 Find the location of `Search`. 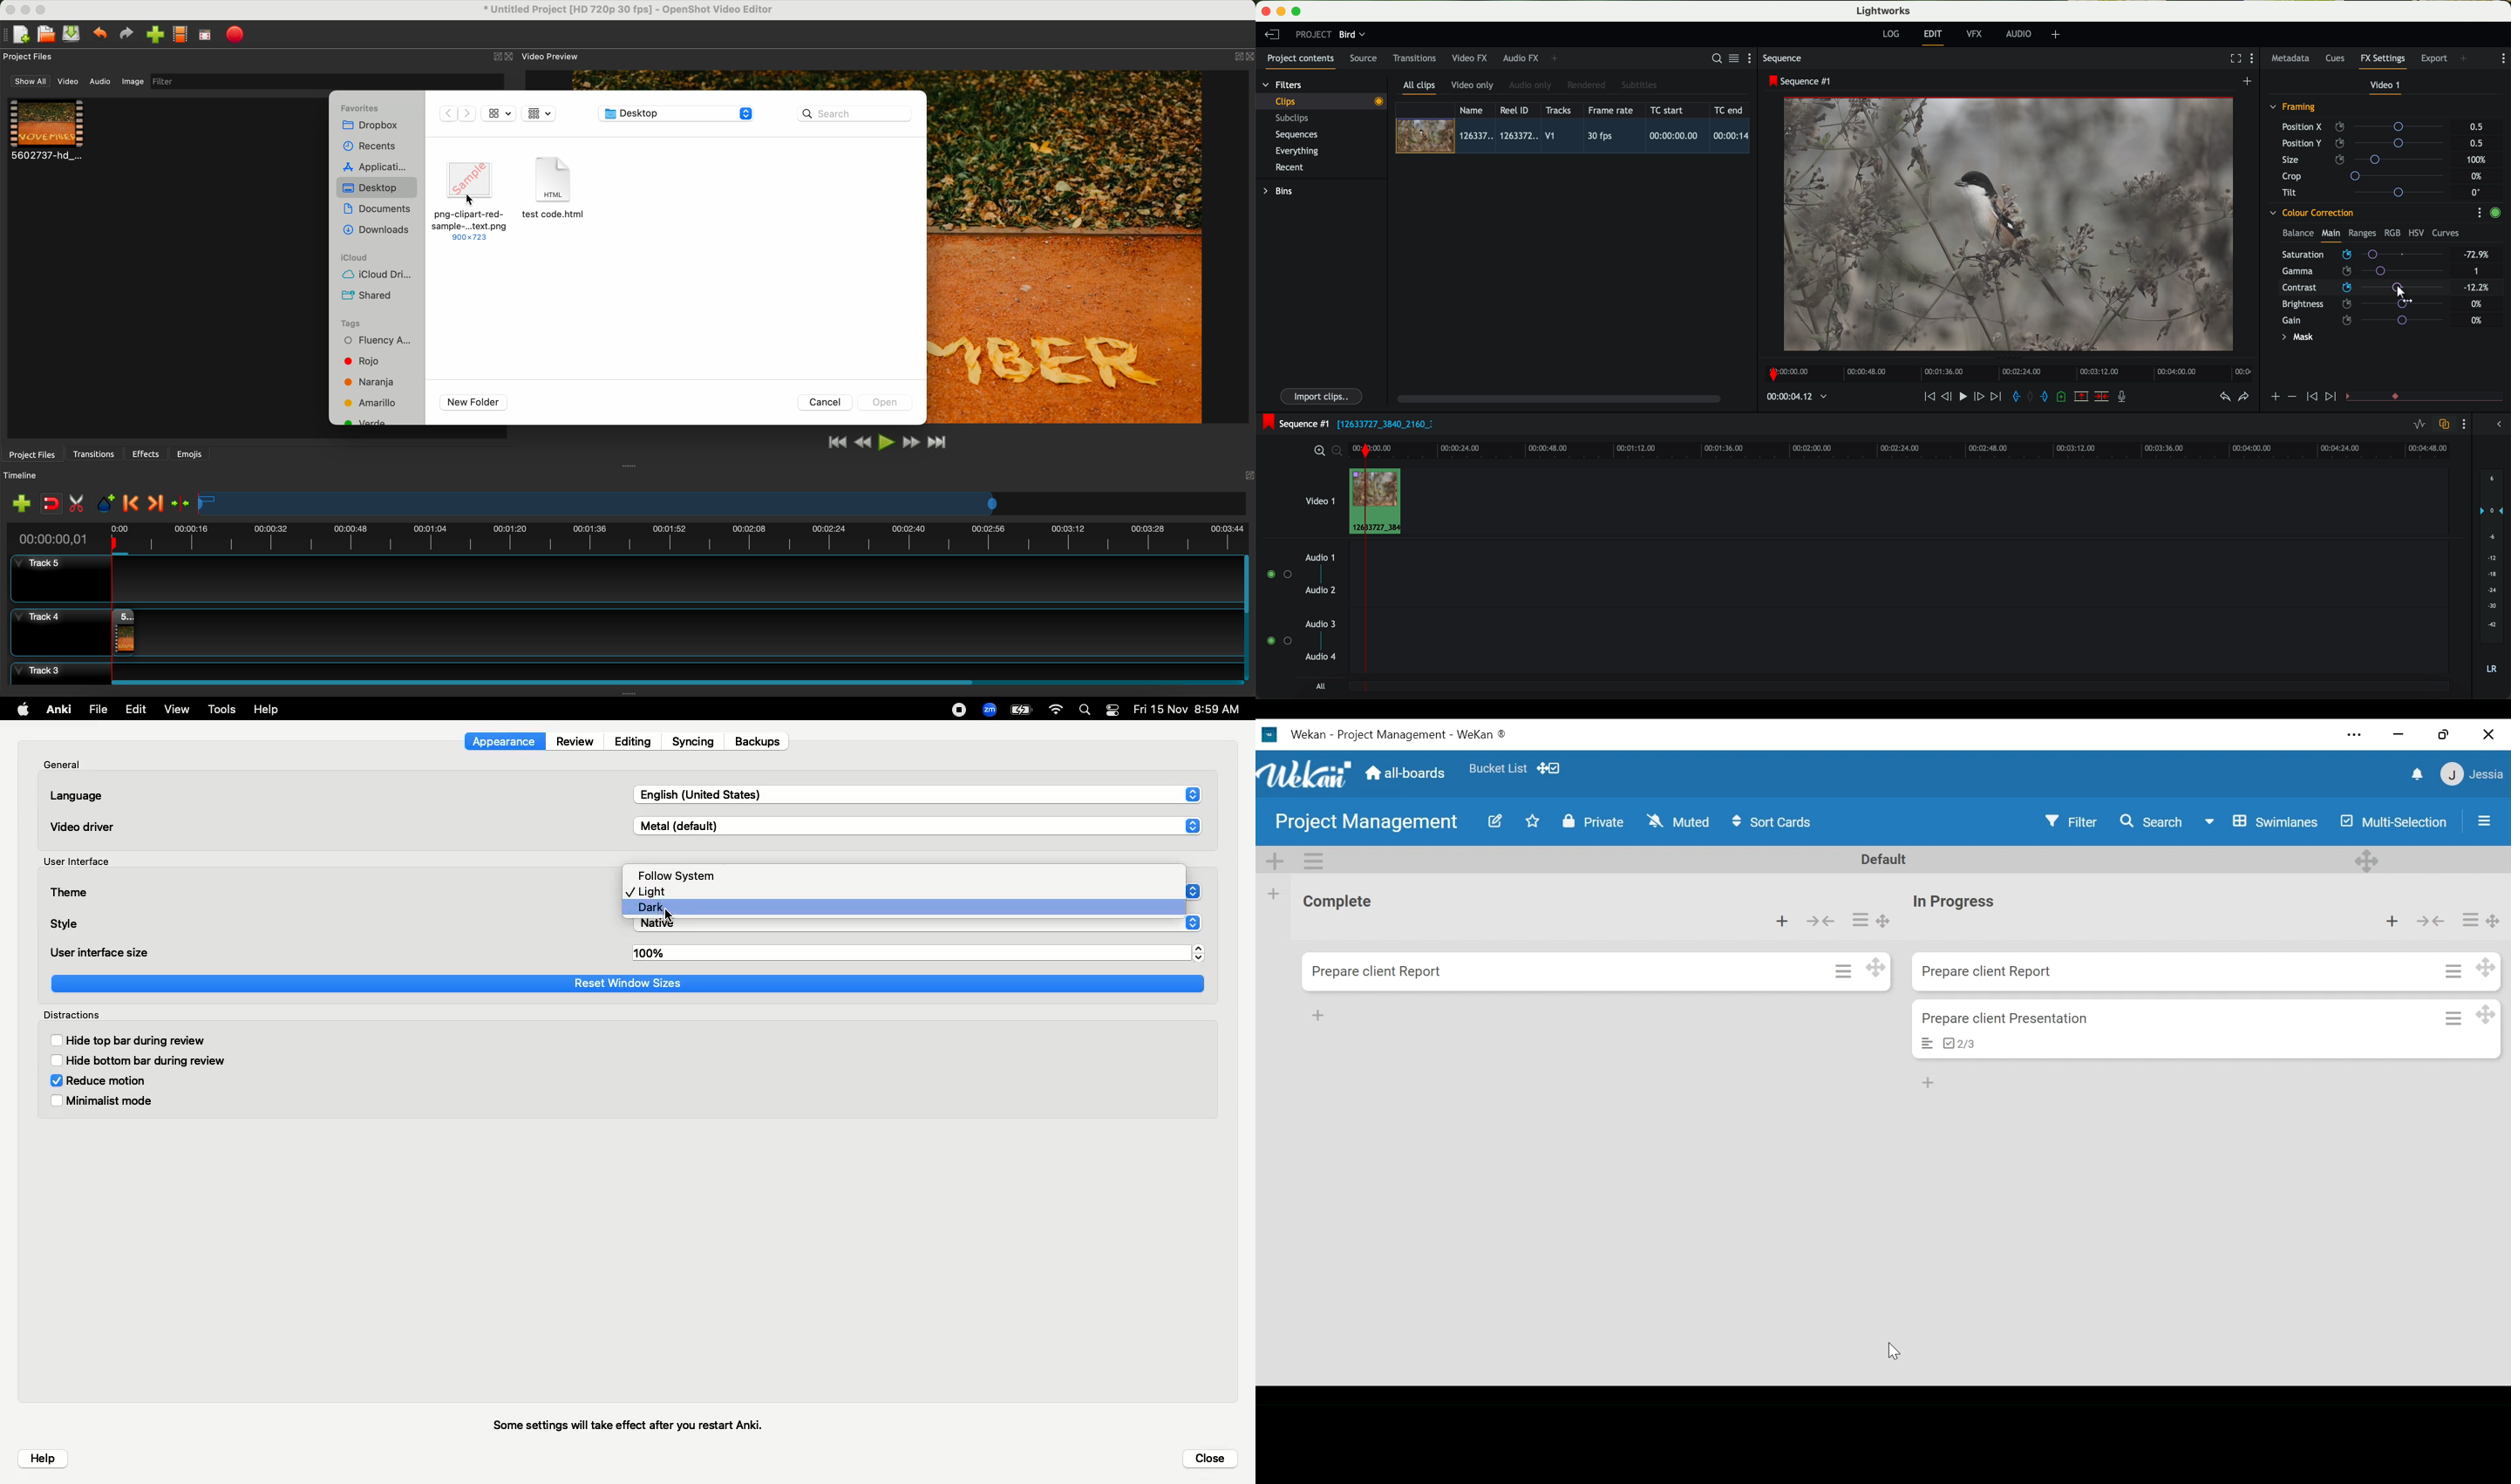

Search is located at coordinates (2147, 821).